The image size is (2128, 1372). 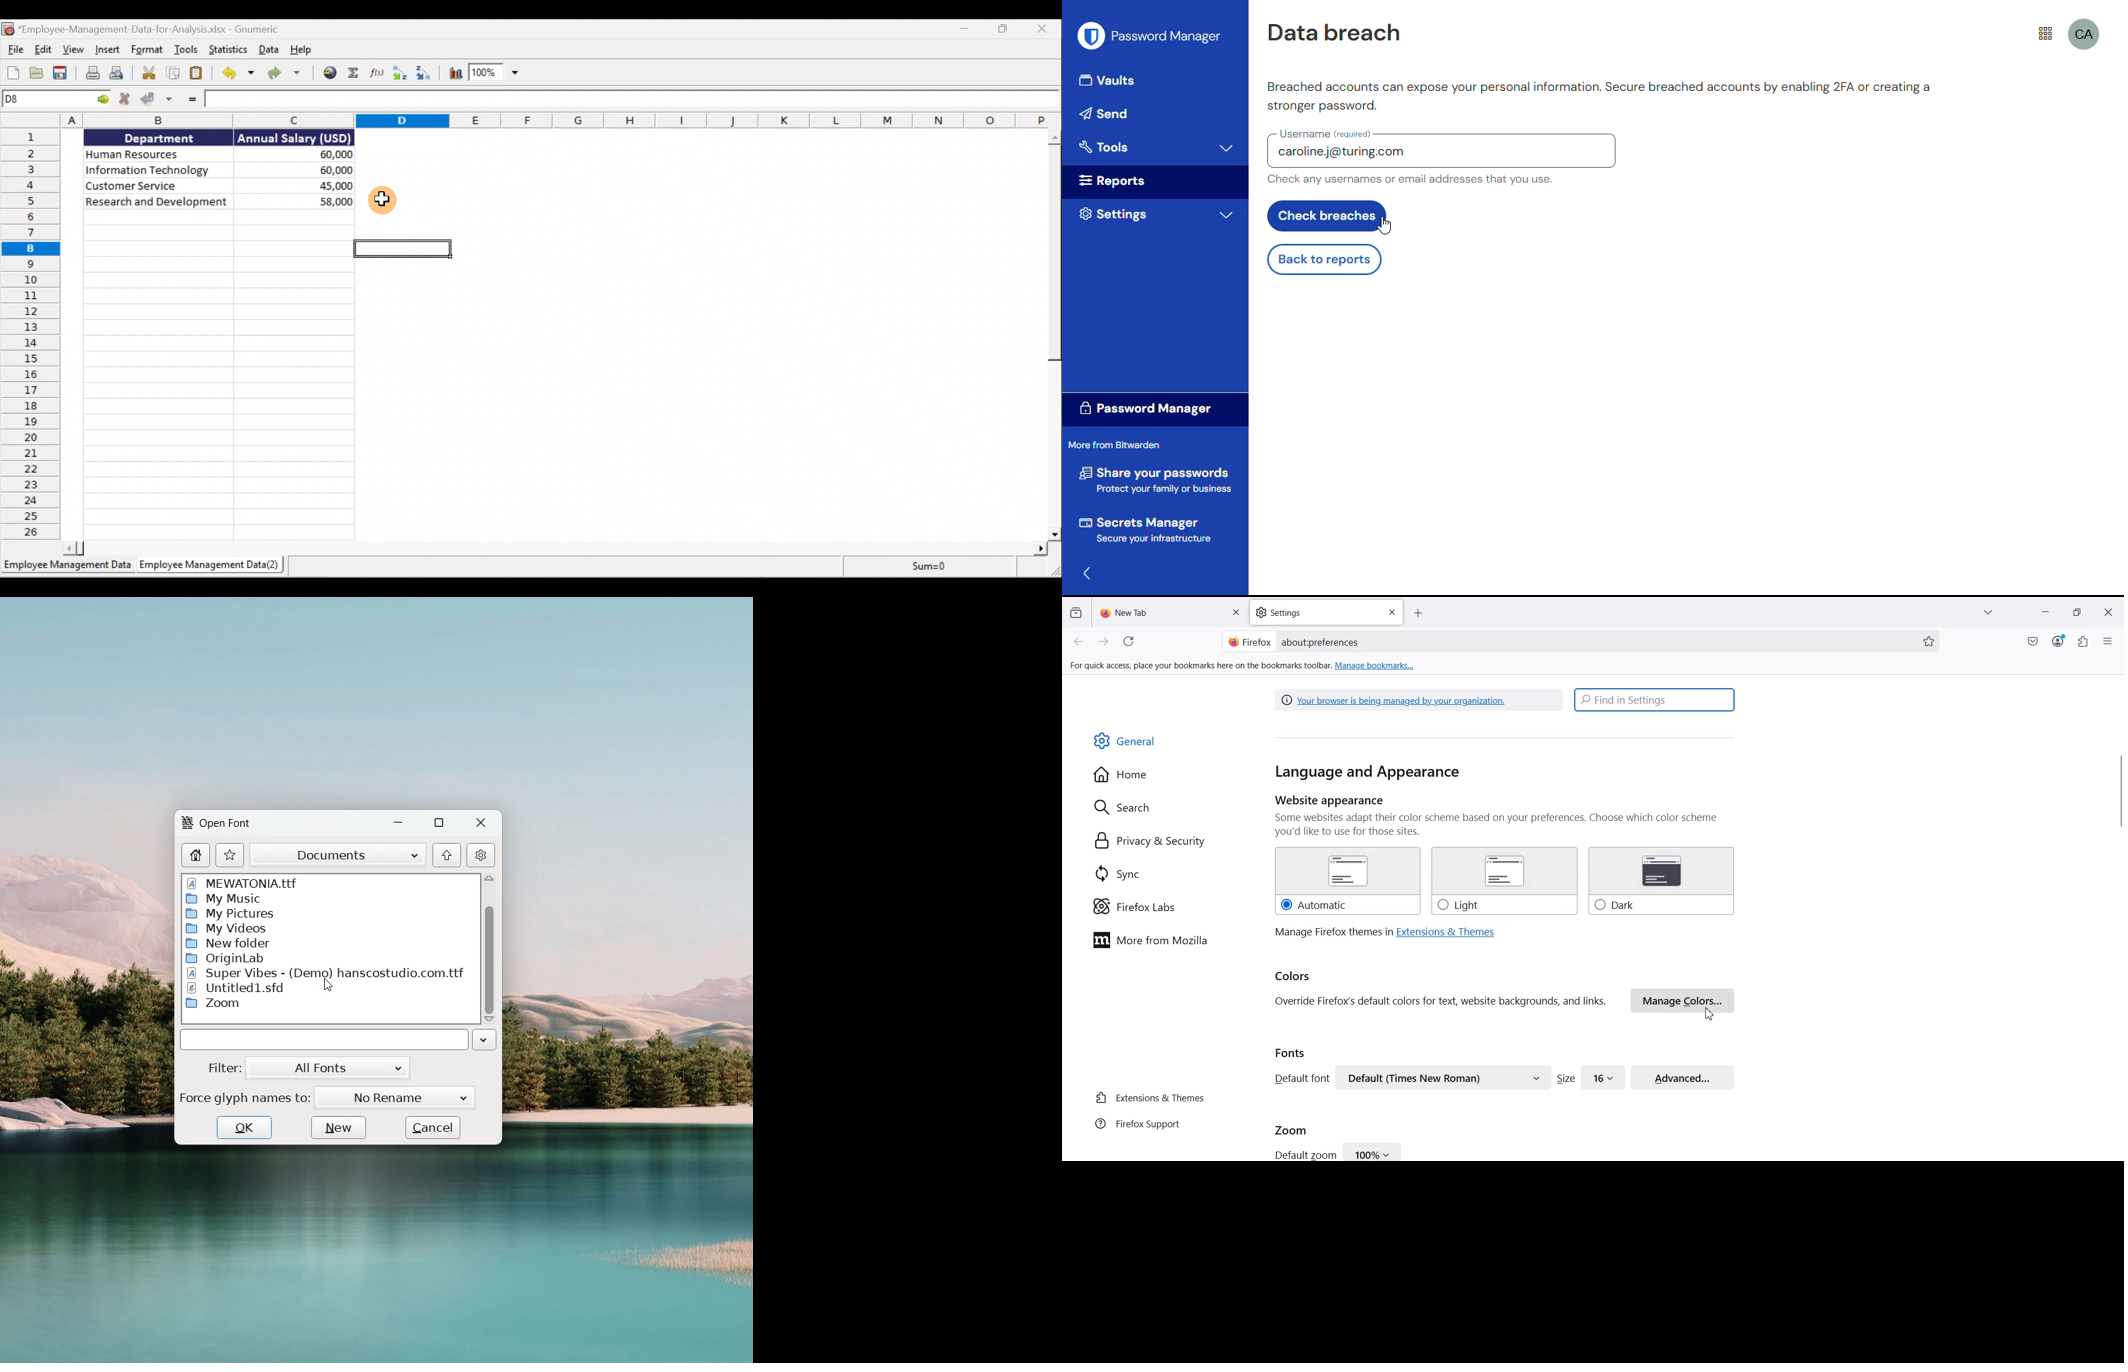 I want to click on Starred, so click(x=1929, y=642).